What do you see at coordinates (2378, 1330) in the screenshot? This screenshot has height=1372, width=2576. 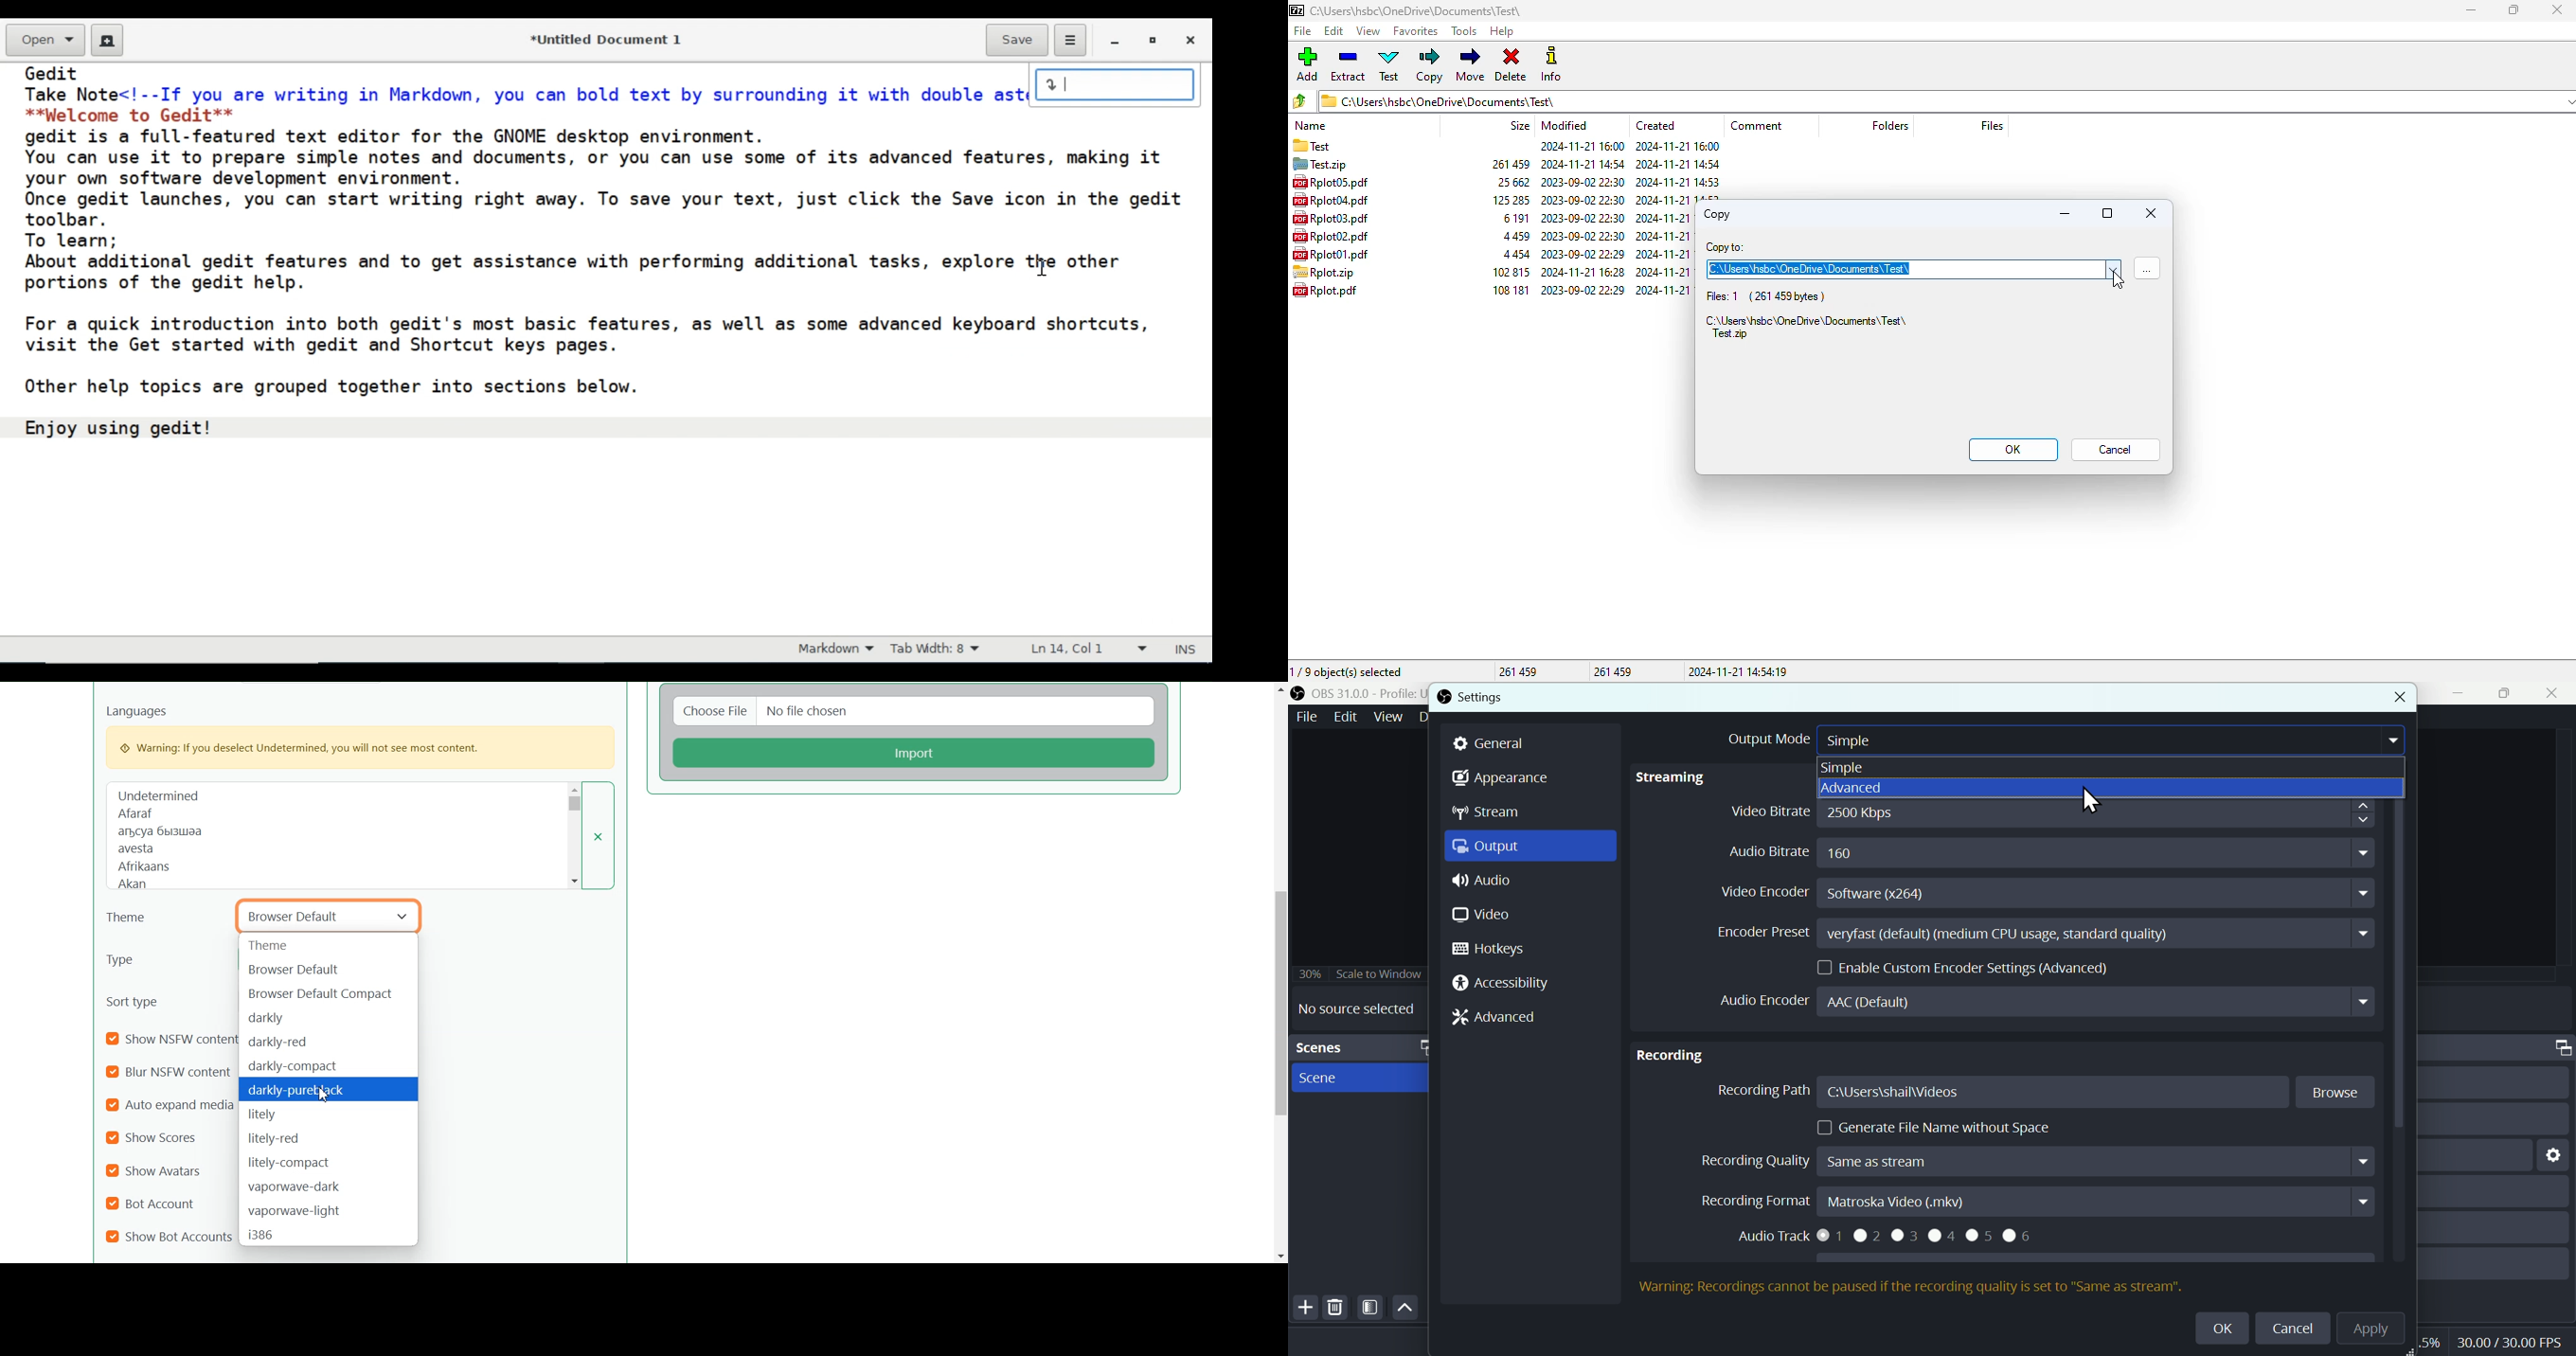 I see `Apply` at bounding box center [2378, 1330].